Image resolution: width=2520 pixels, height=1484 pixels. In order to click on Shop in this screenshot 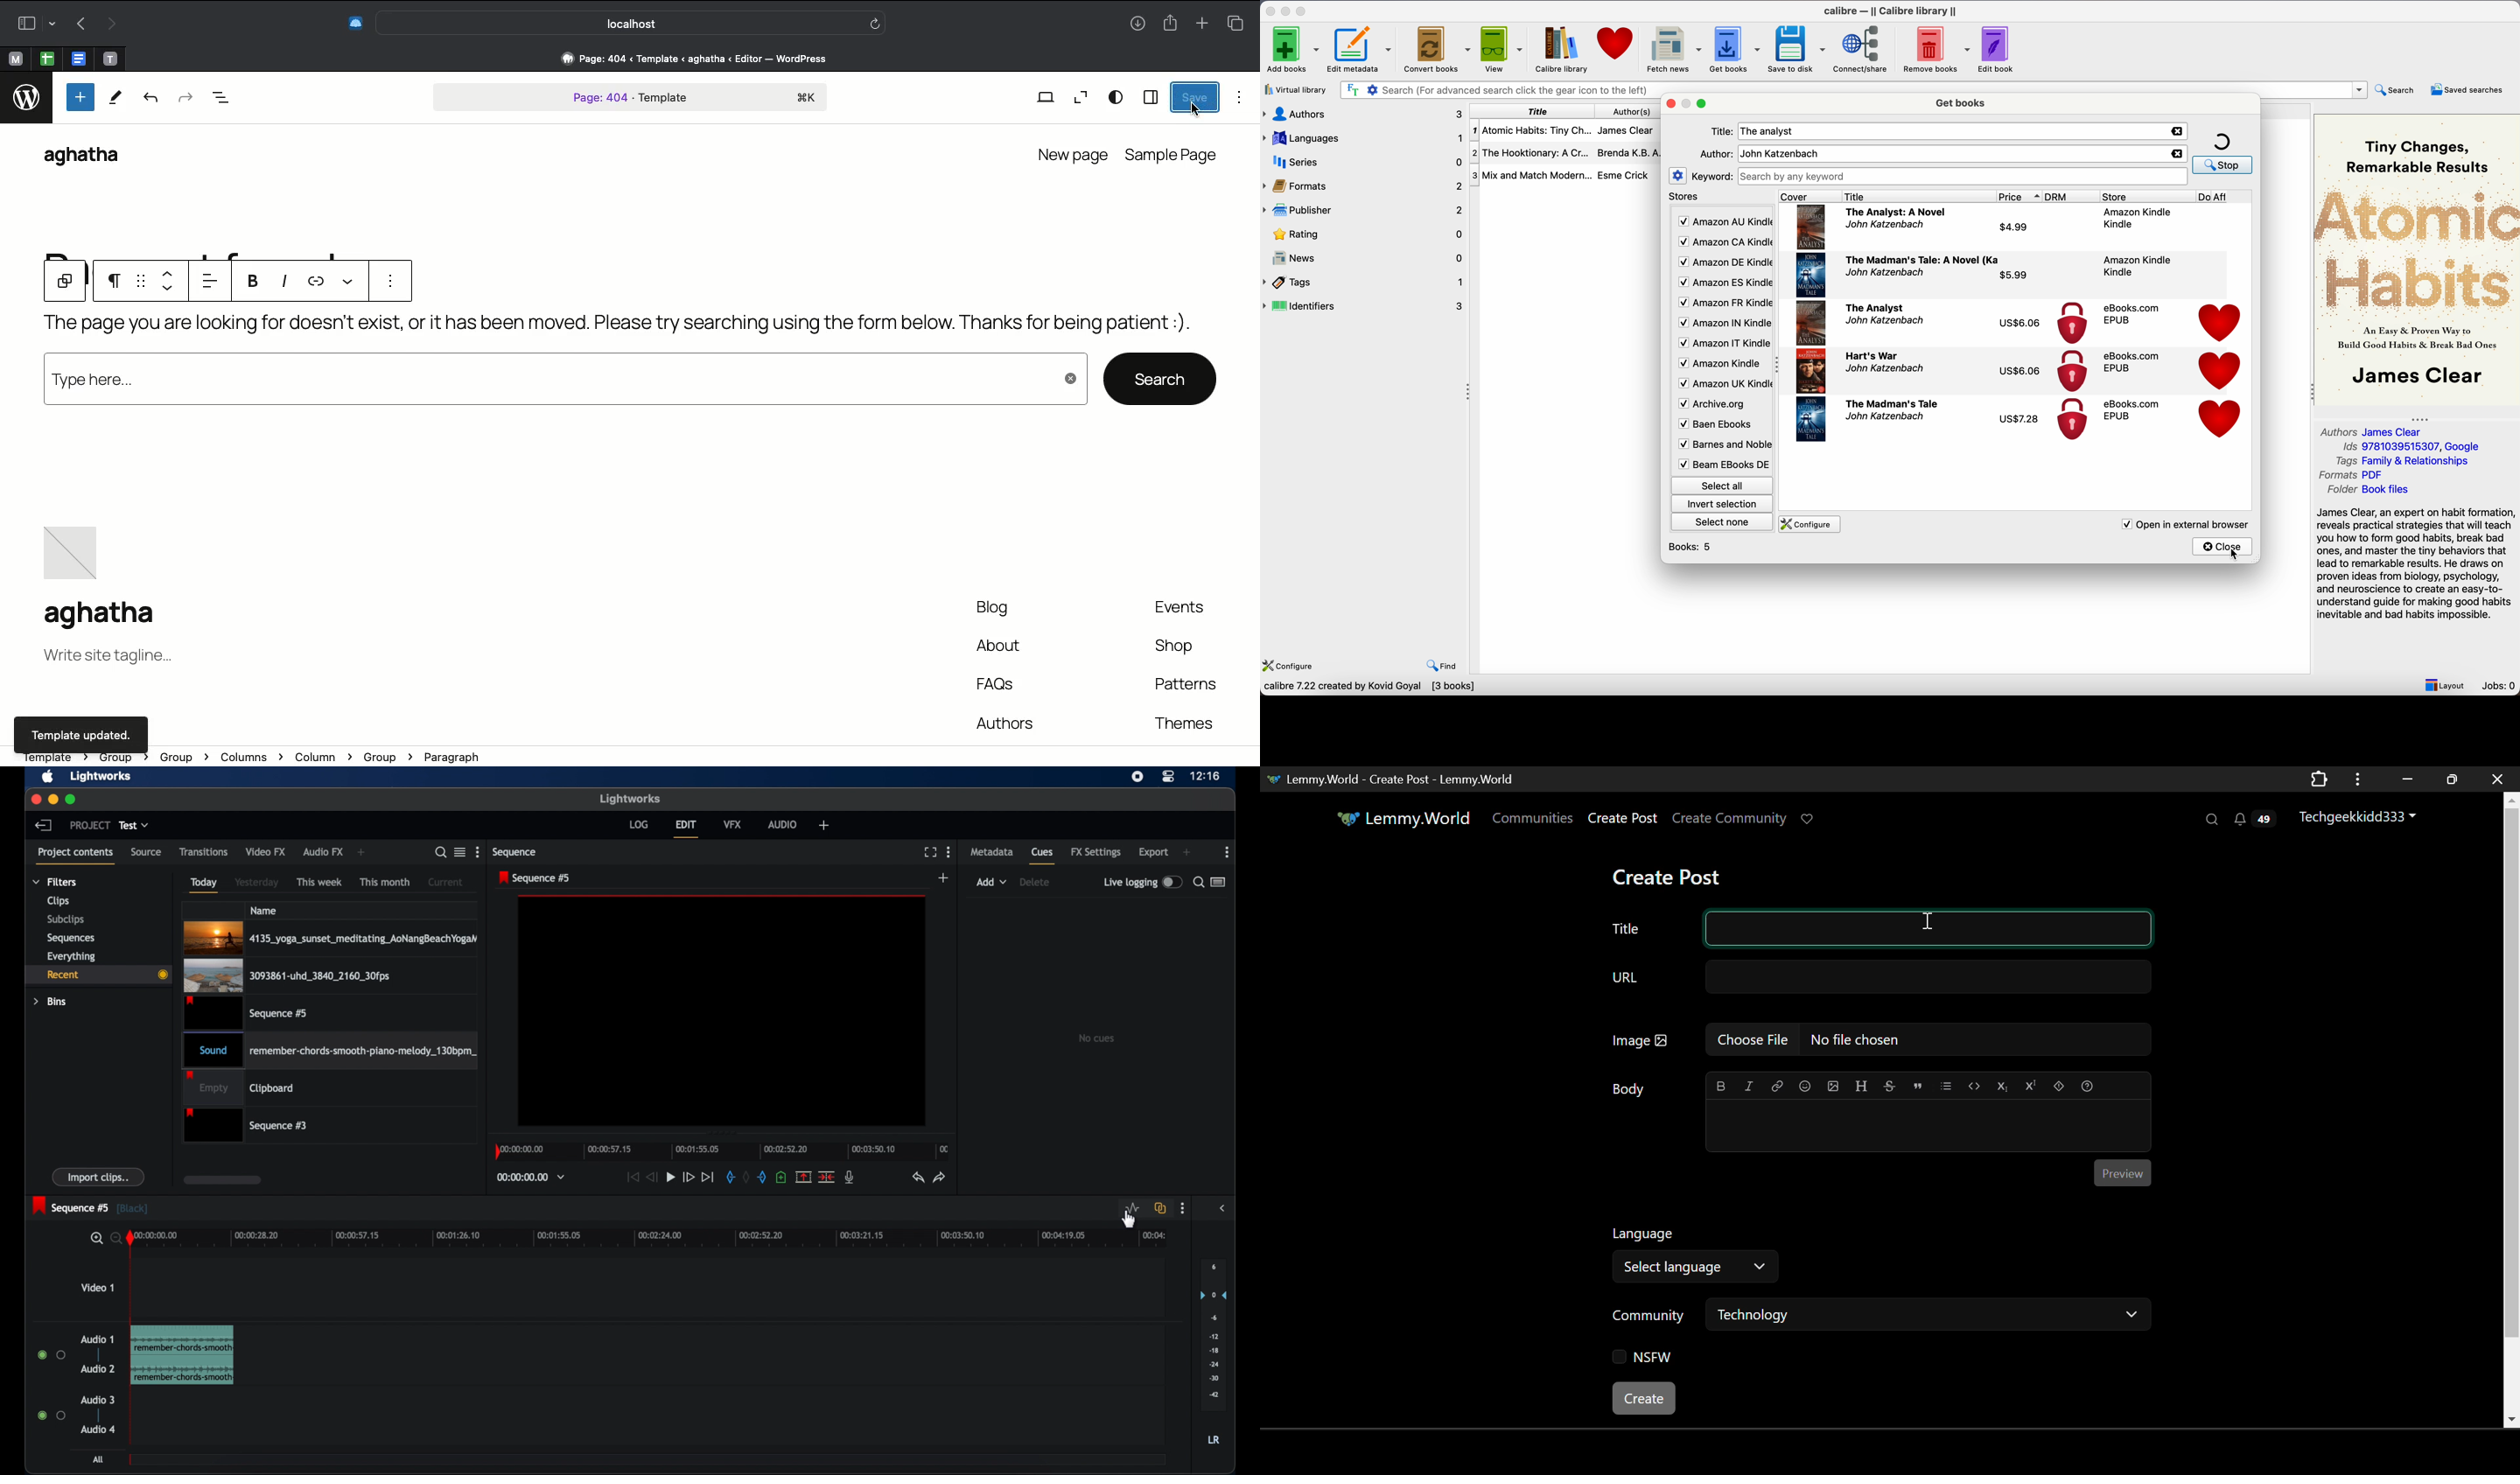, I will do `click(1176, 649)`.